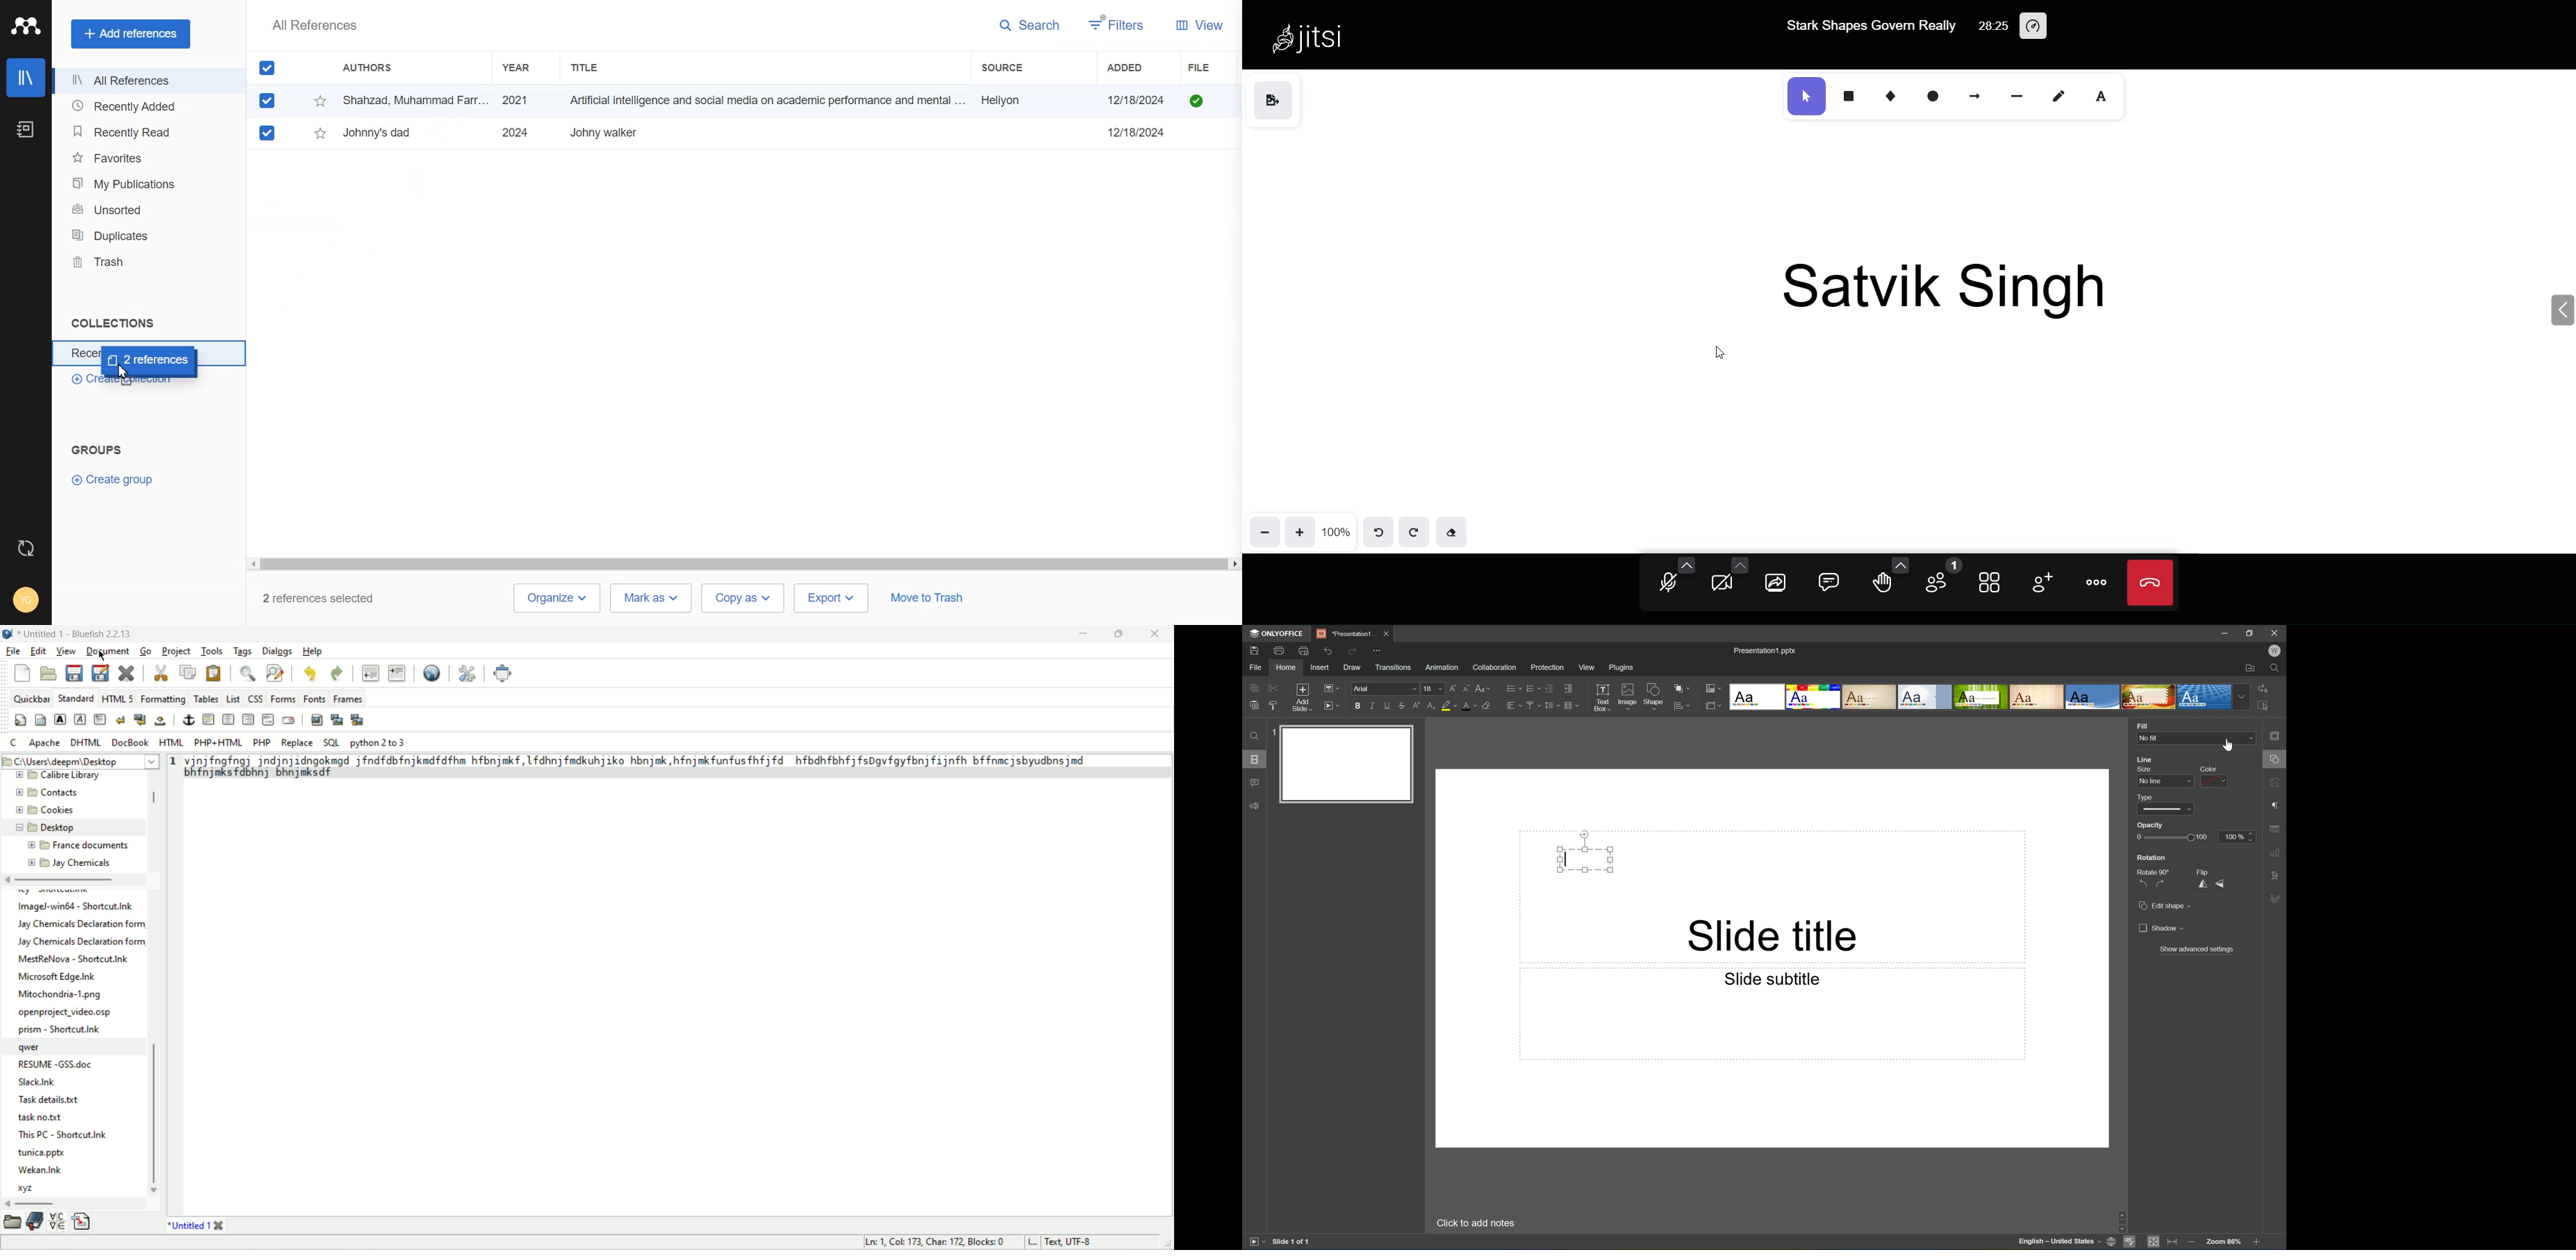  Describe the element at coordinates (2277, 898) in the screenshot. I see `Signature settings` at that location.